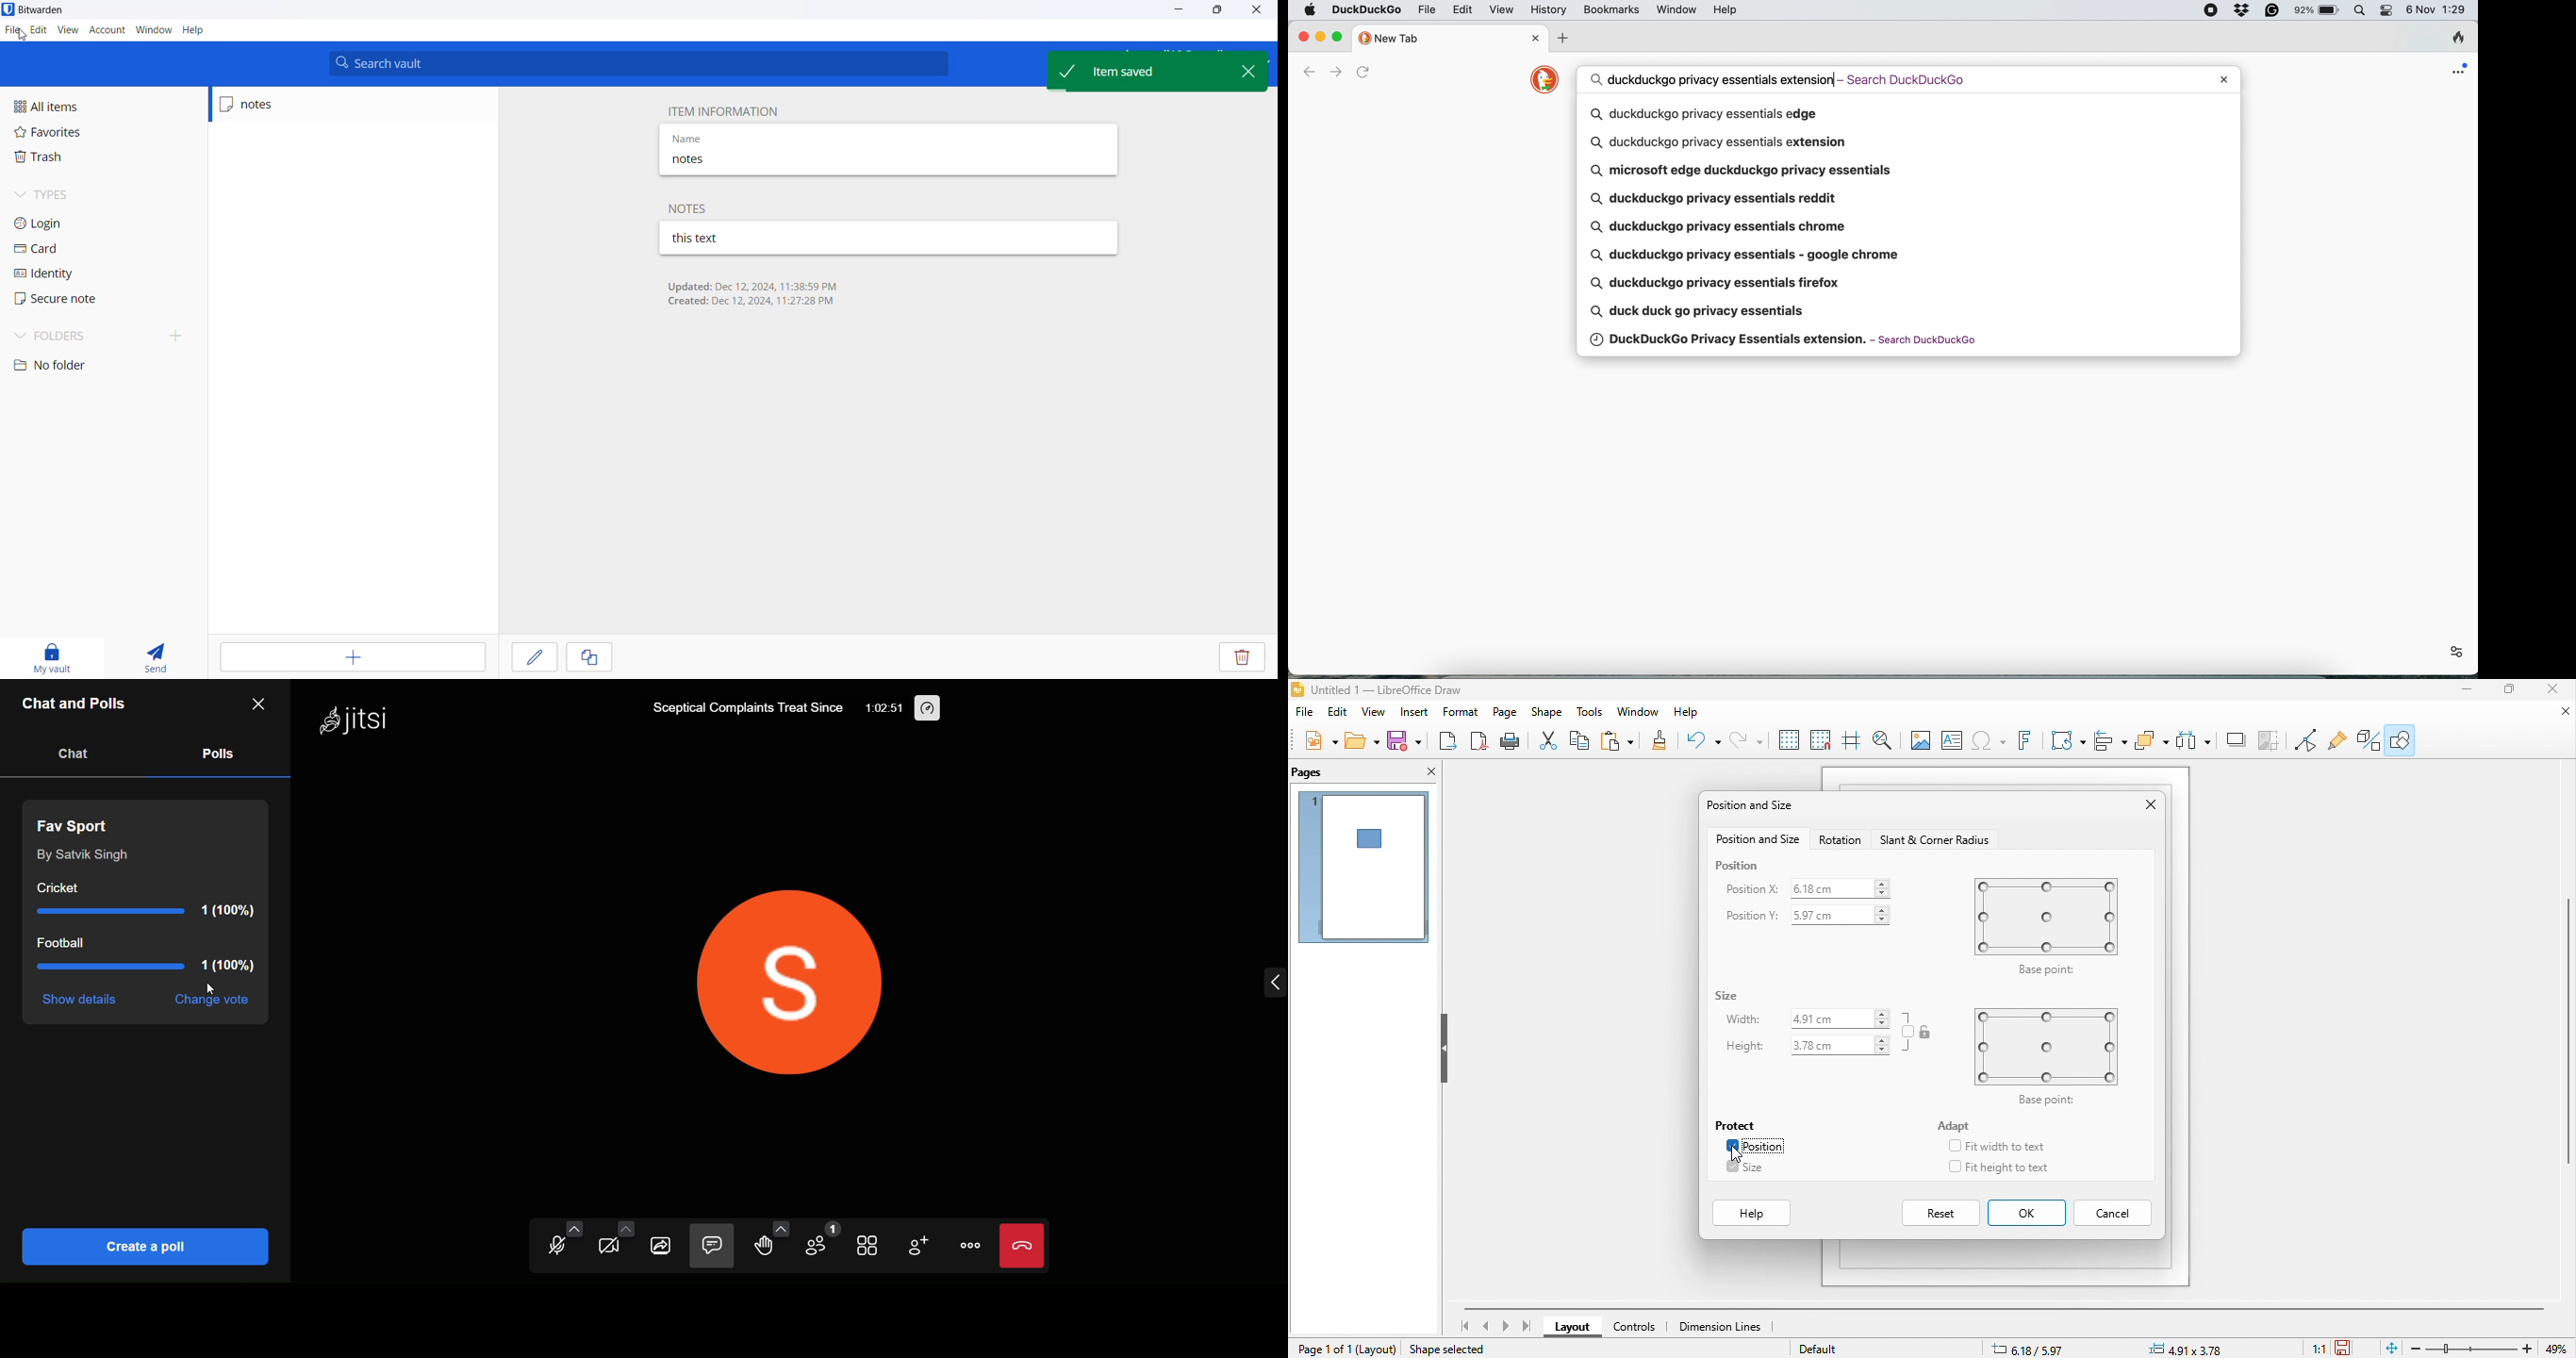 The height and width of the screenshot is (1372, 2576). I want to click on next page, so click(1506, 1326).